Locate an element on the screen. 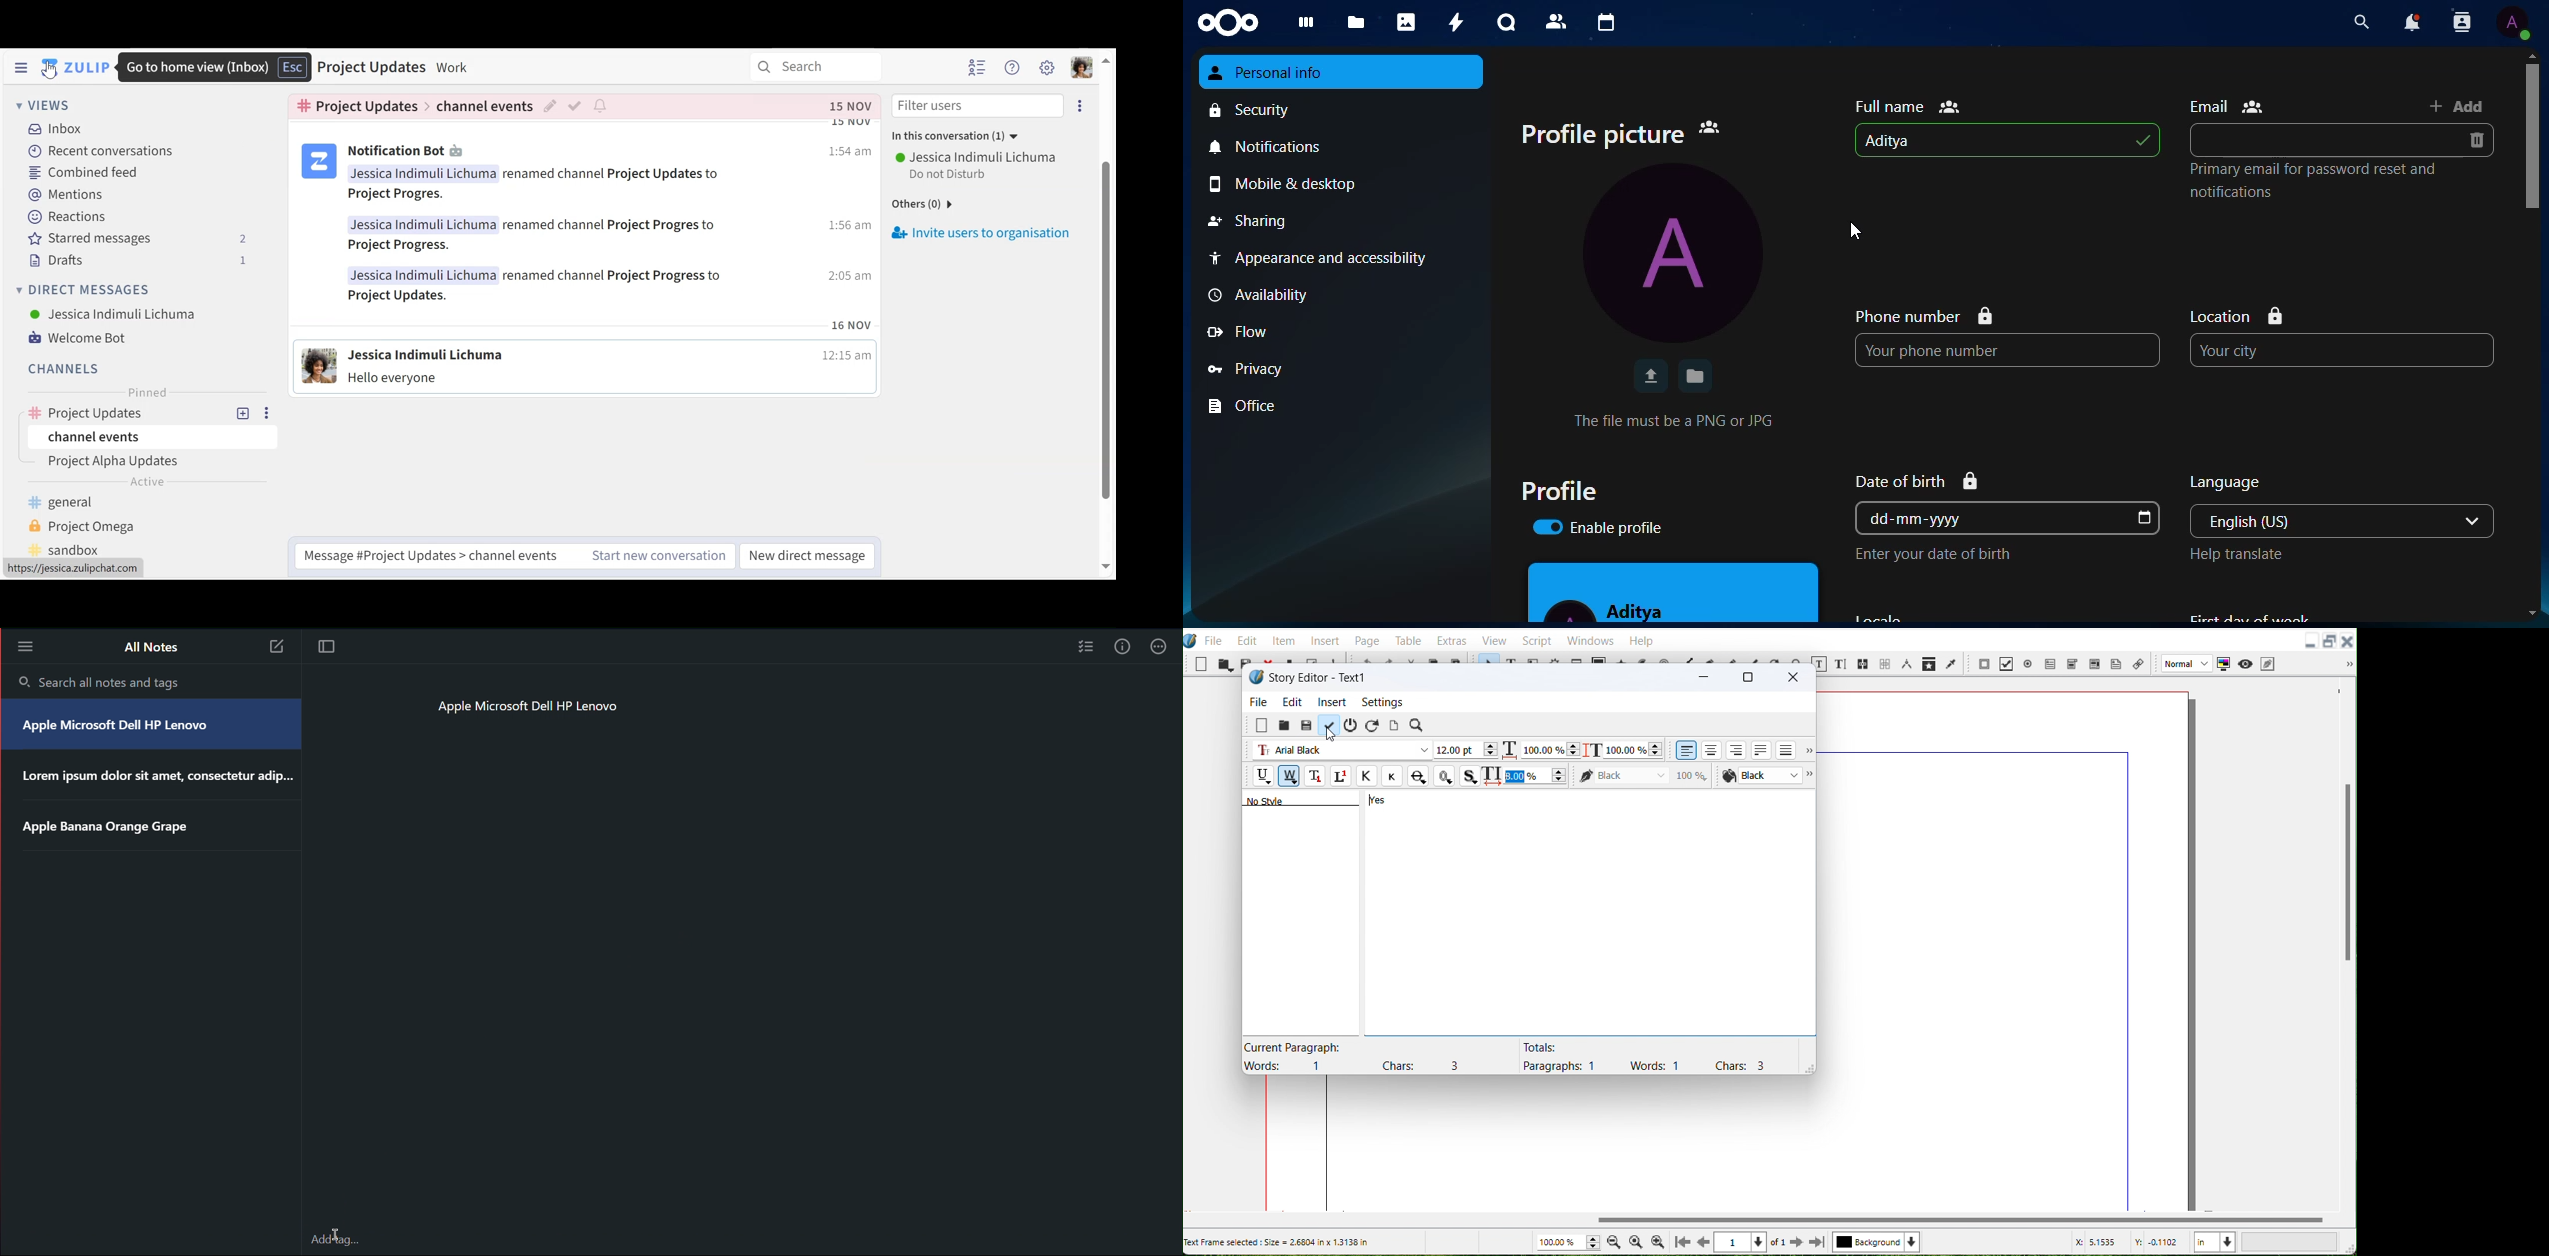 The image size is (2576, 1260). Your city is located at coordinates (2342, 350).